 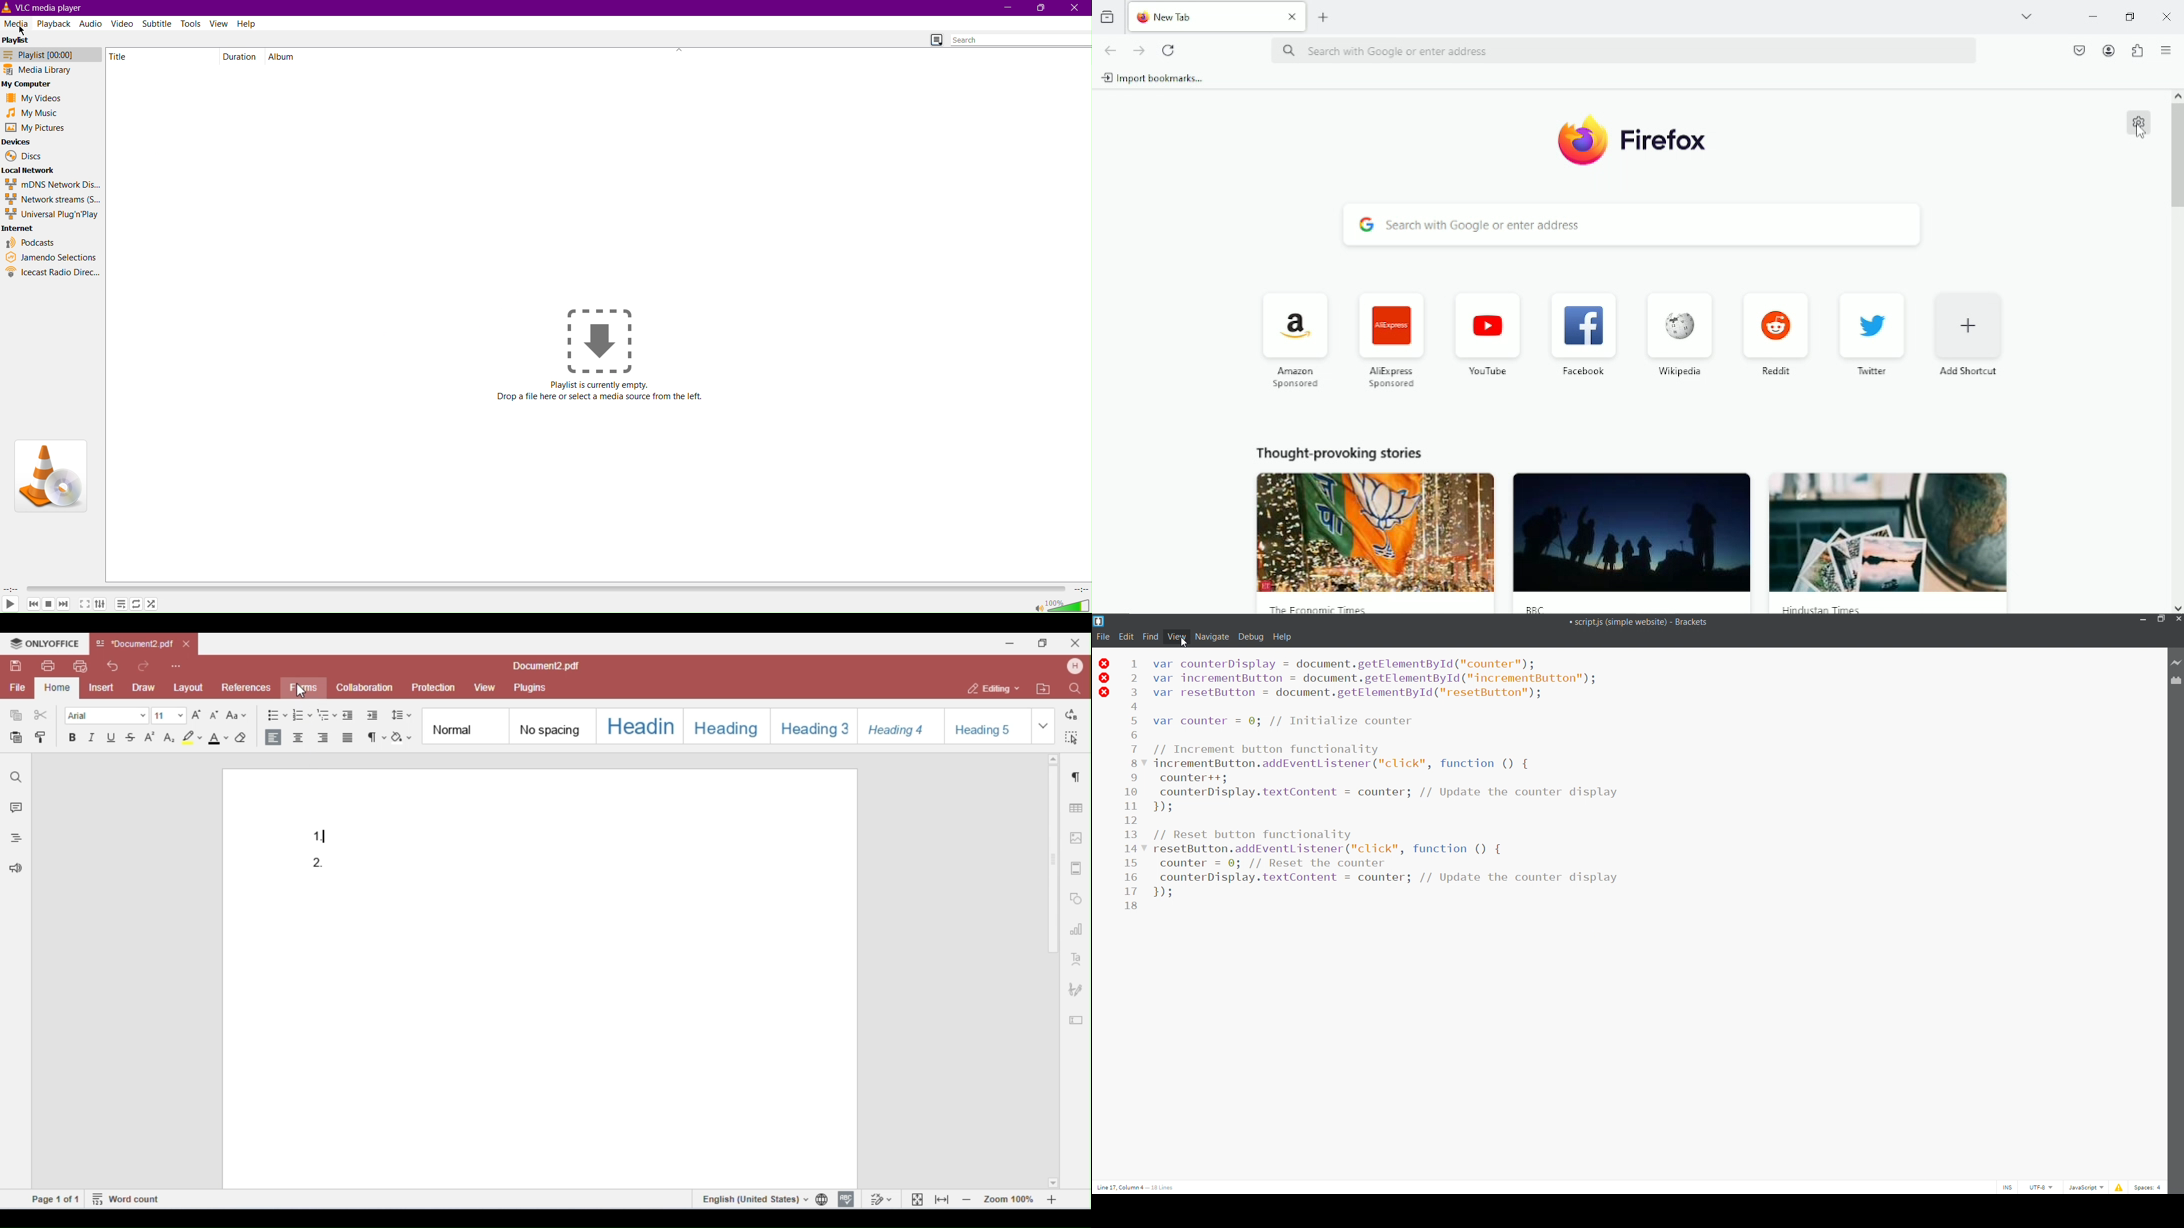 What do you see at coordinates (1583, 334) in the screenshot?
I see `Facebook` at bounding box center [1583, 334].